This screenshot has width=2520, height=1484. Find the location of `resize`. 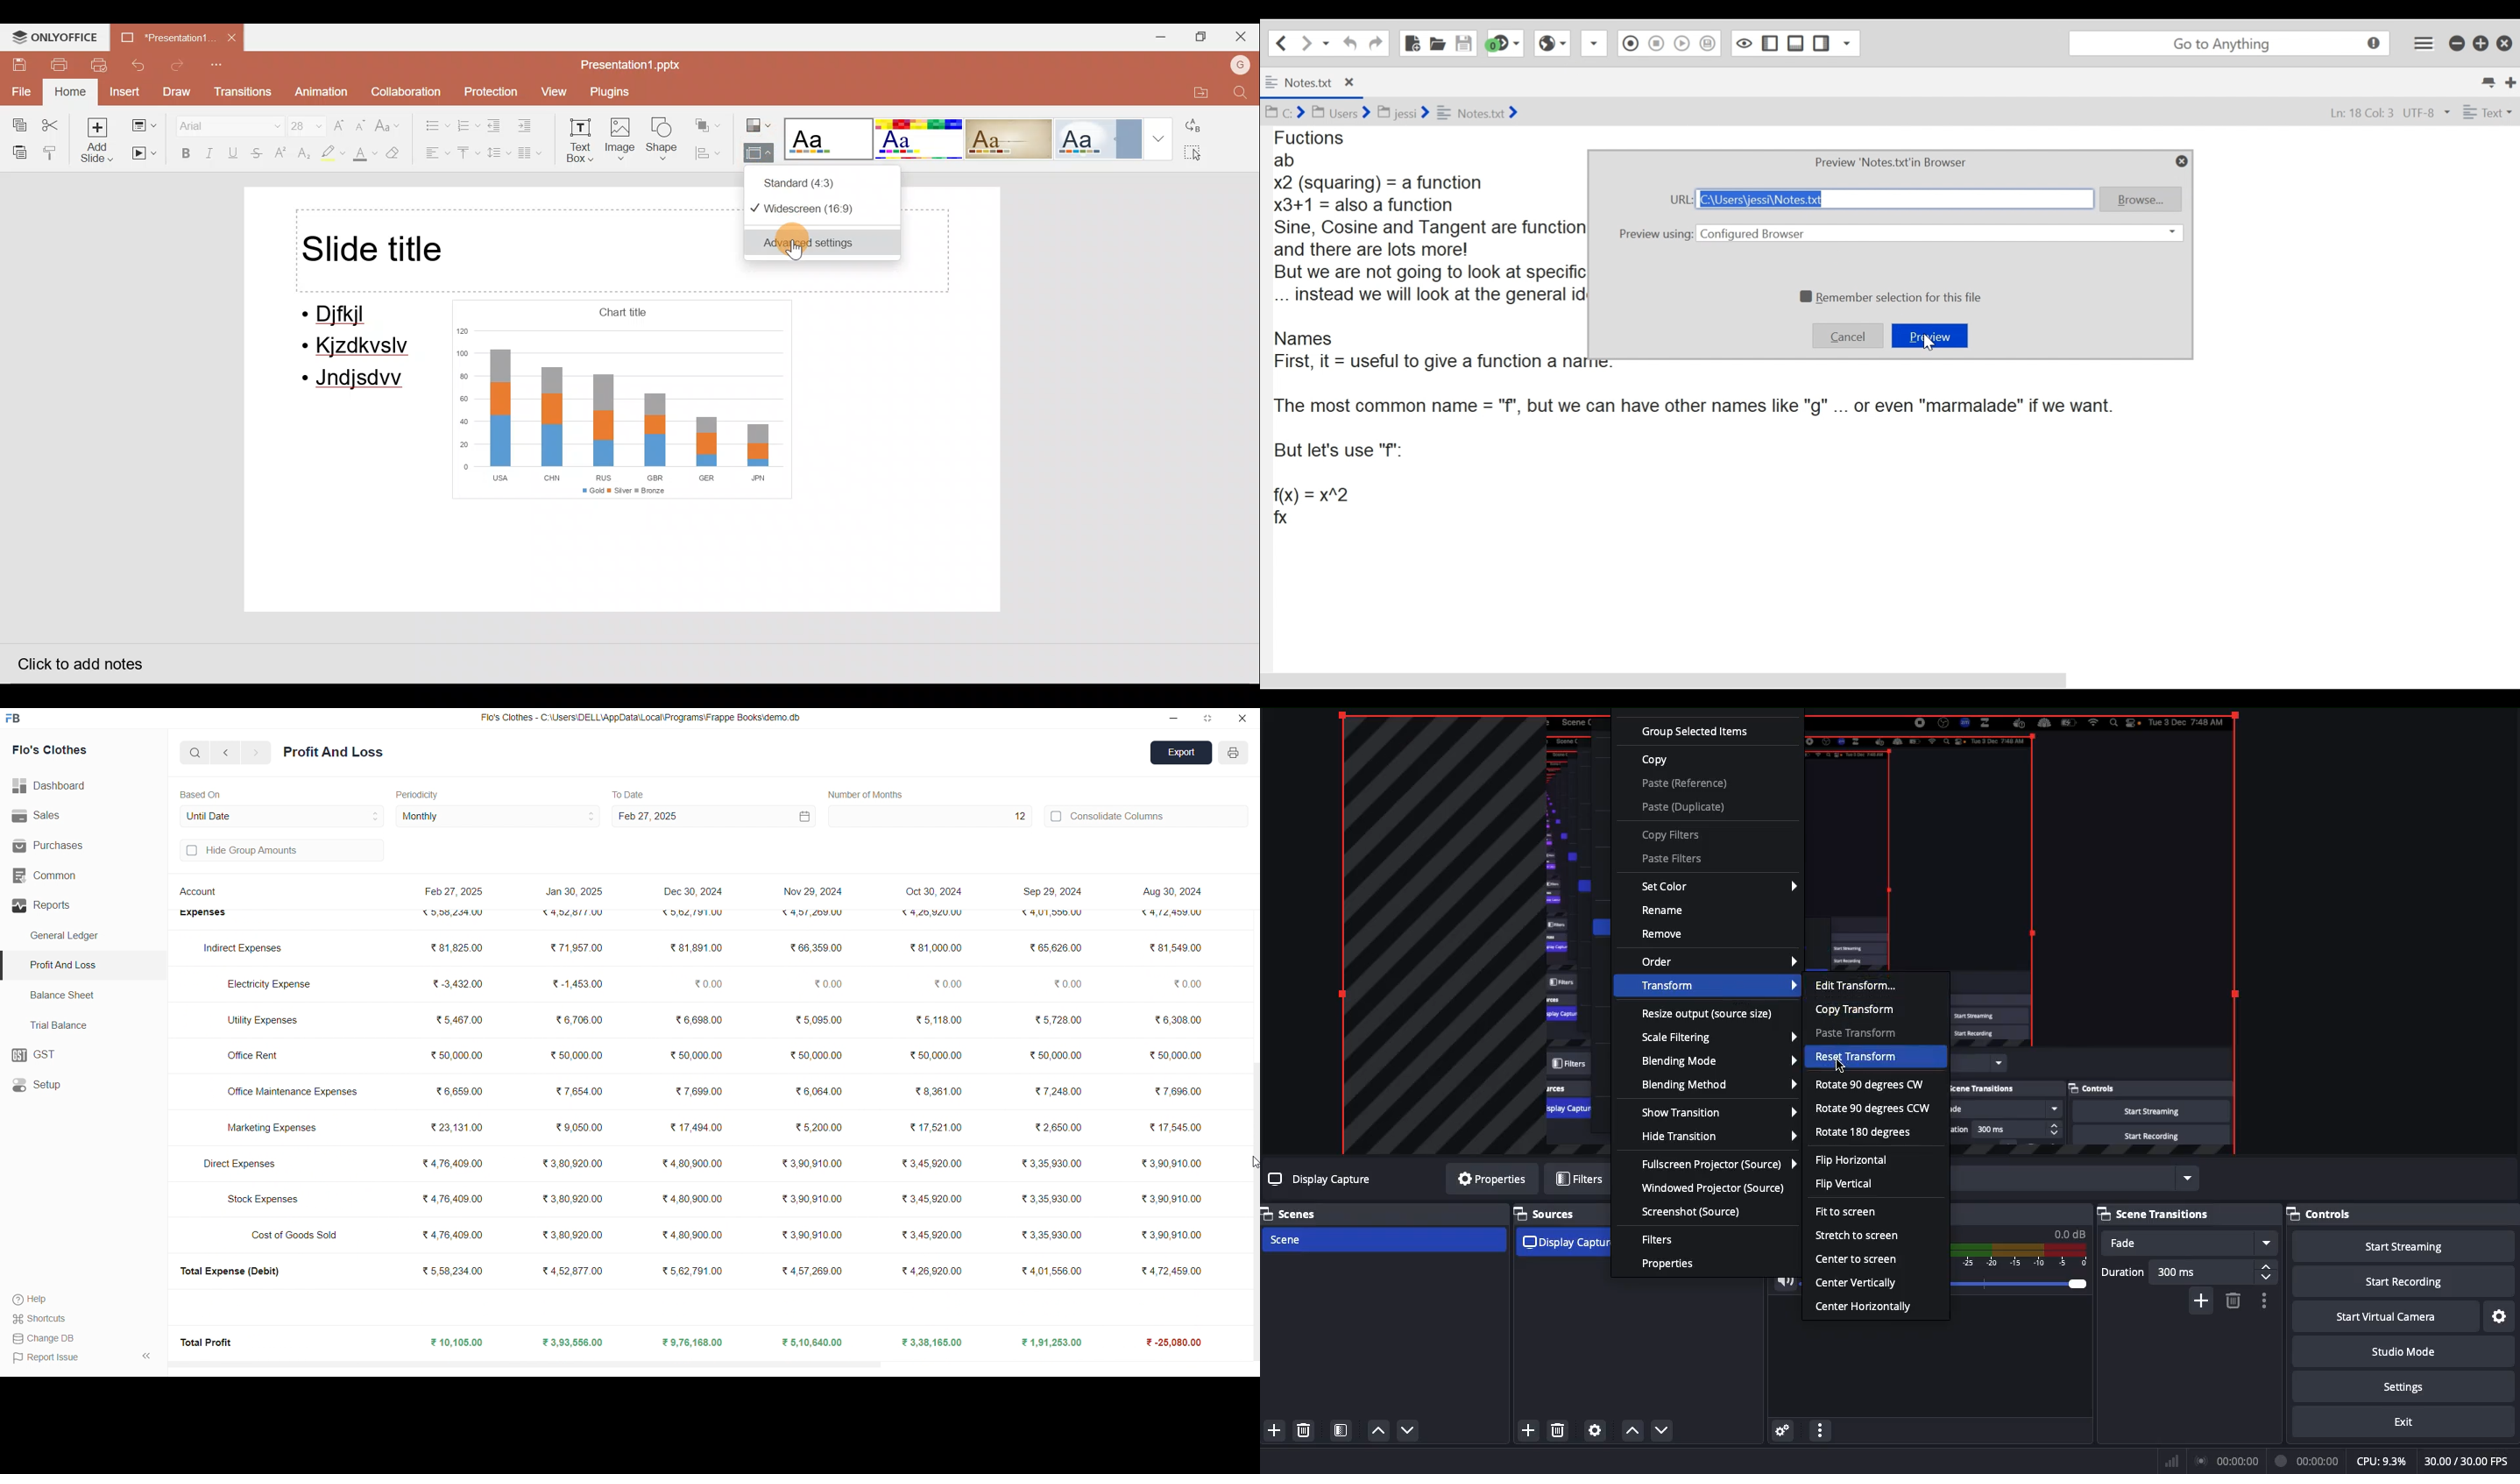

resize is located at coordinates (1208, 718).